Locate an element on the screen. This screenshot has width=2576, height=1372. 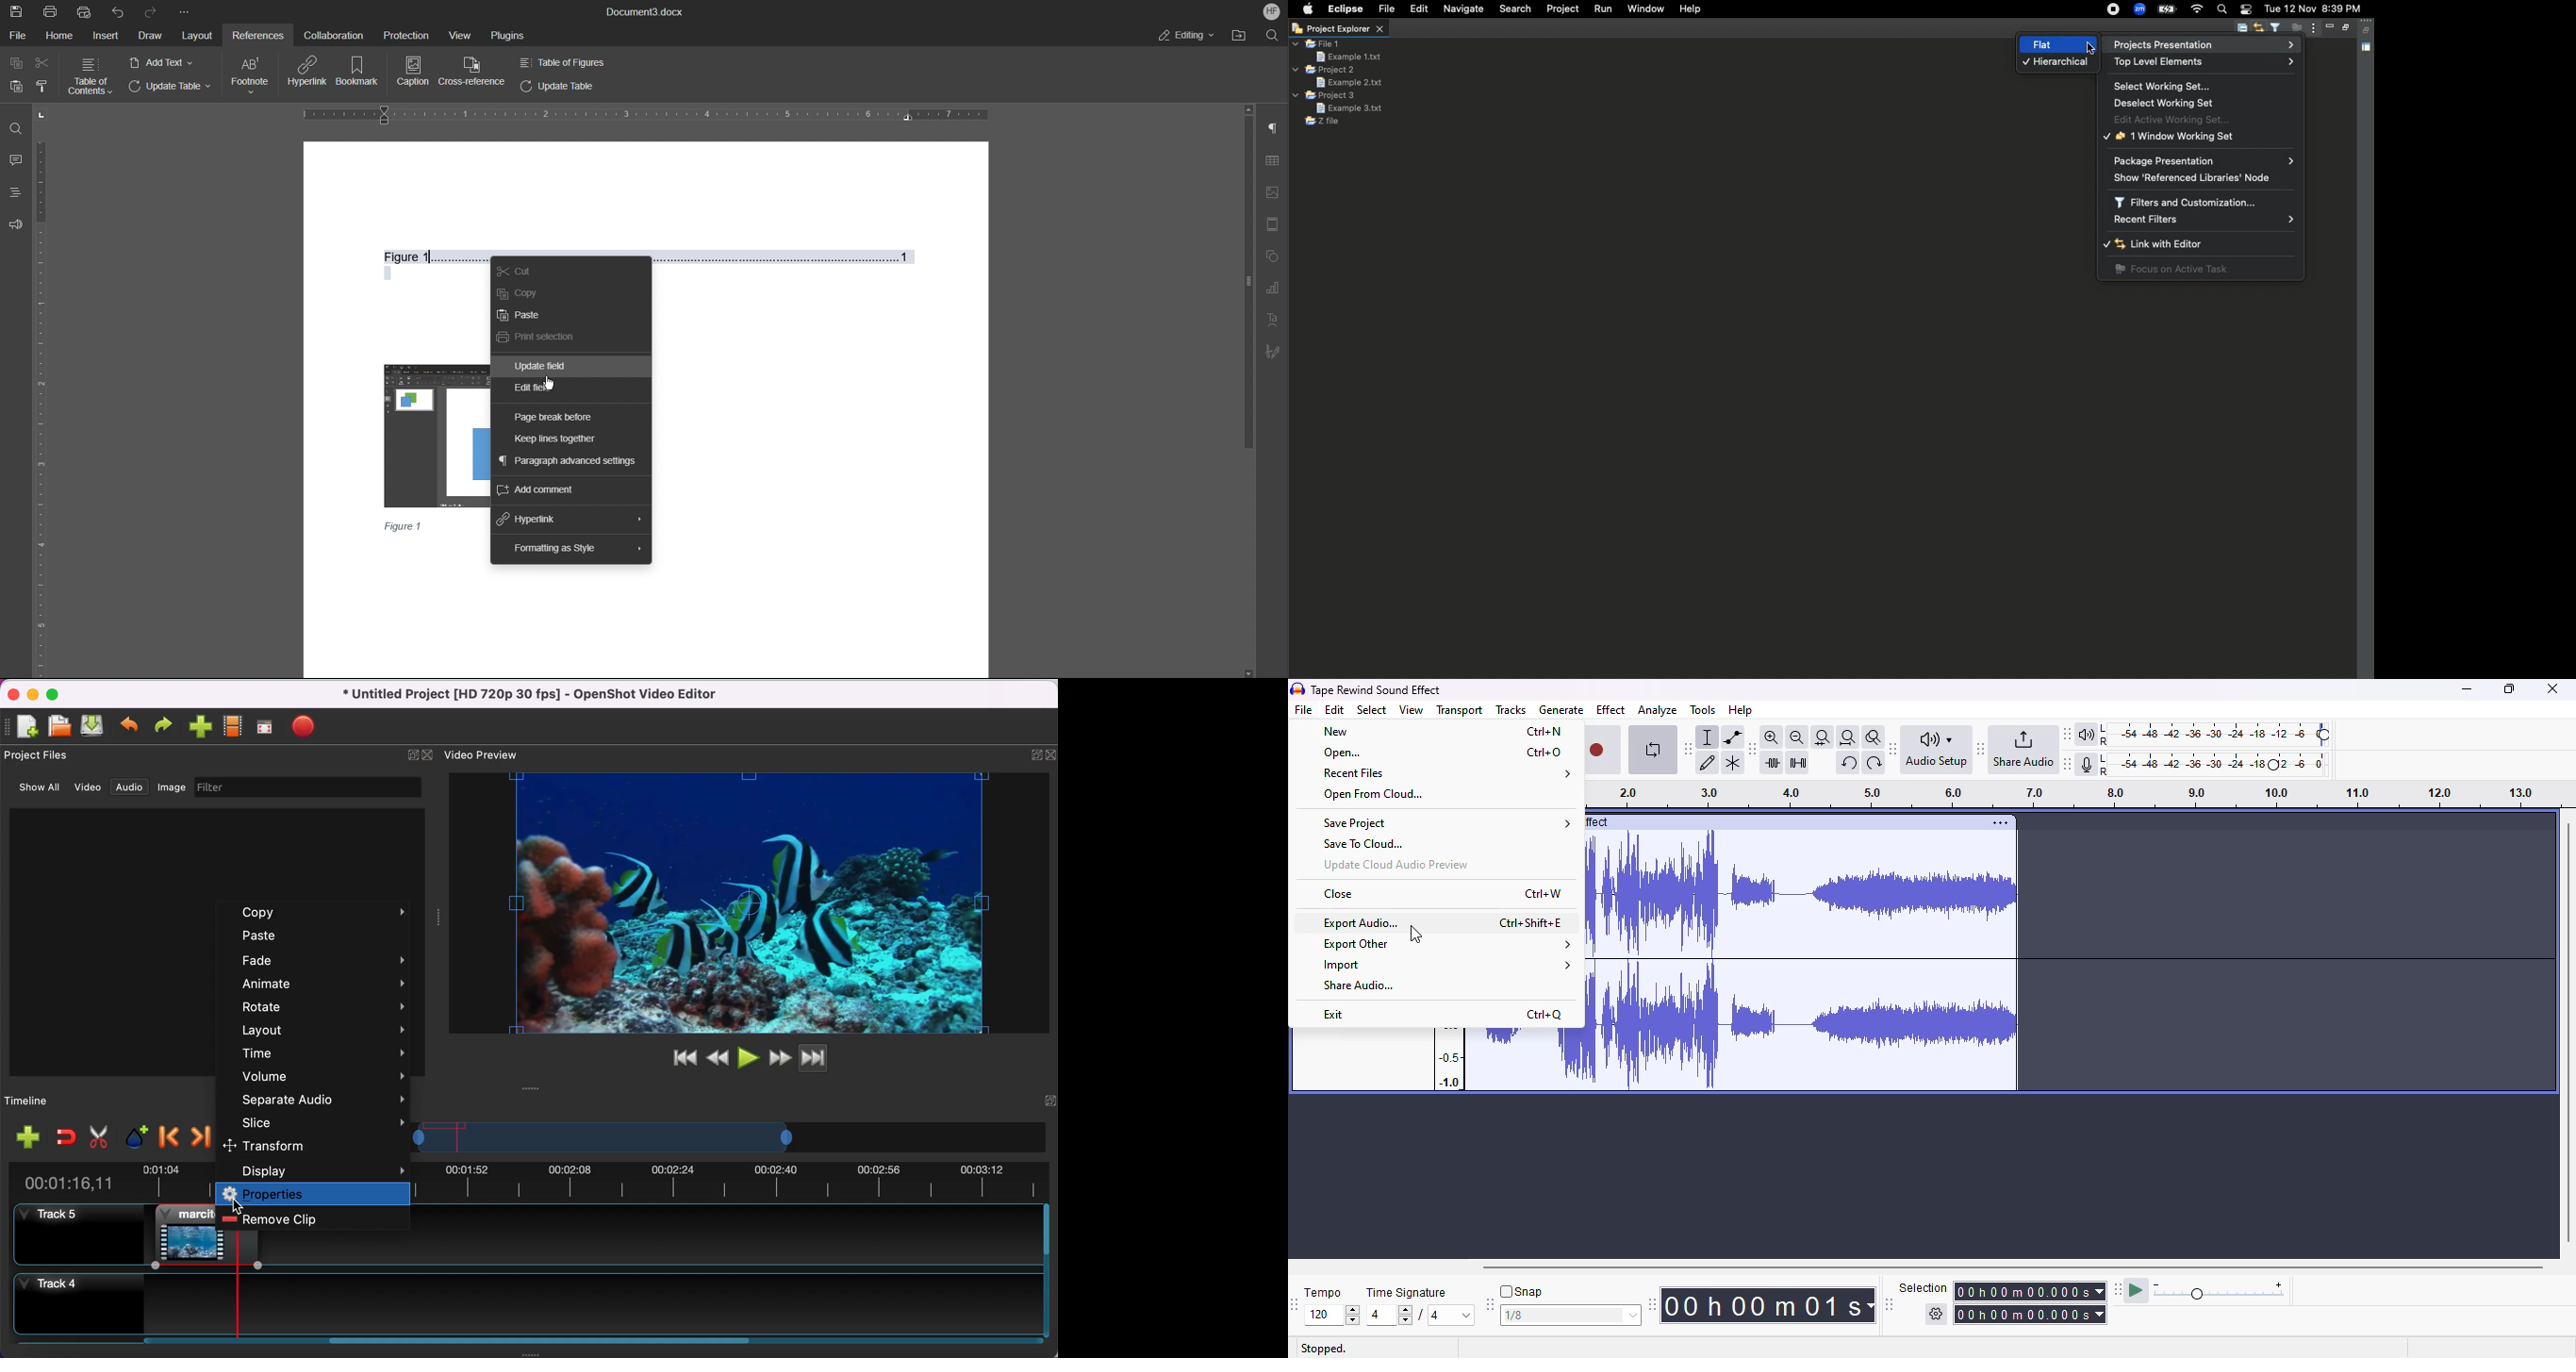
Home is located at coordinates (62, 36).